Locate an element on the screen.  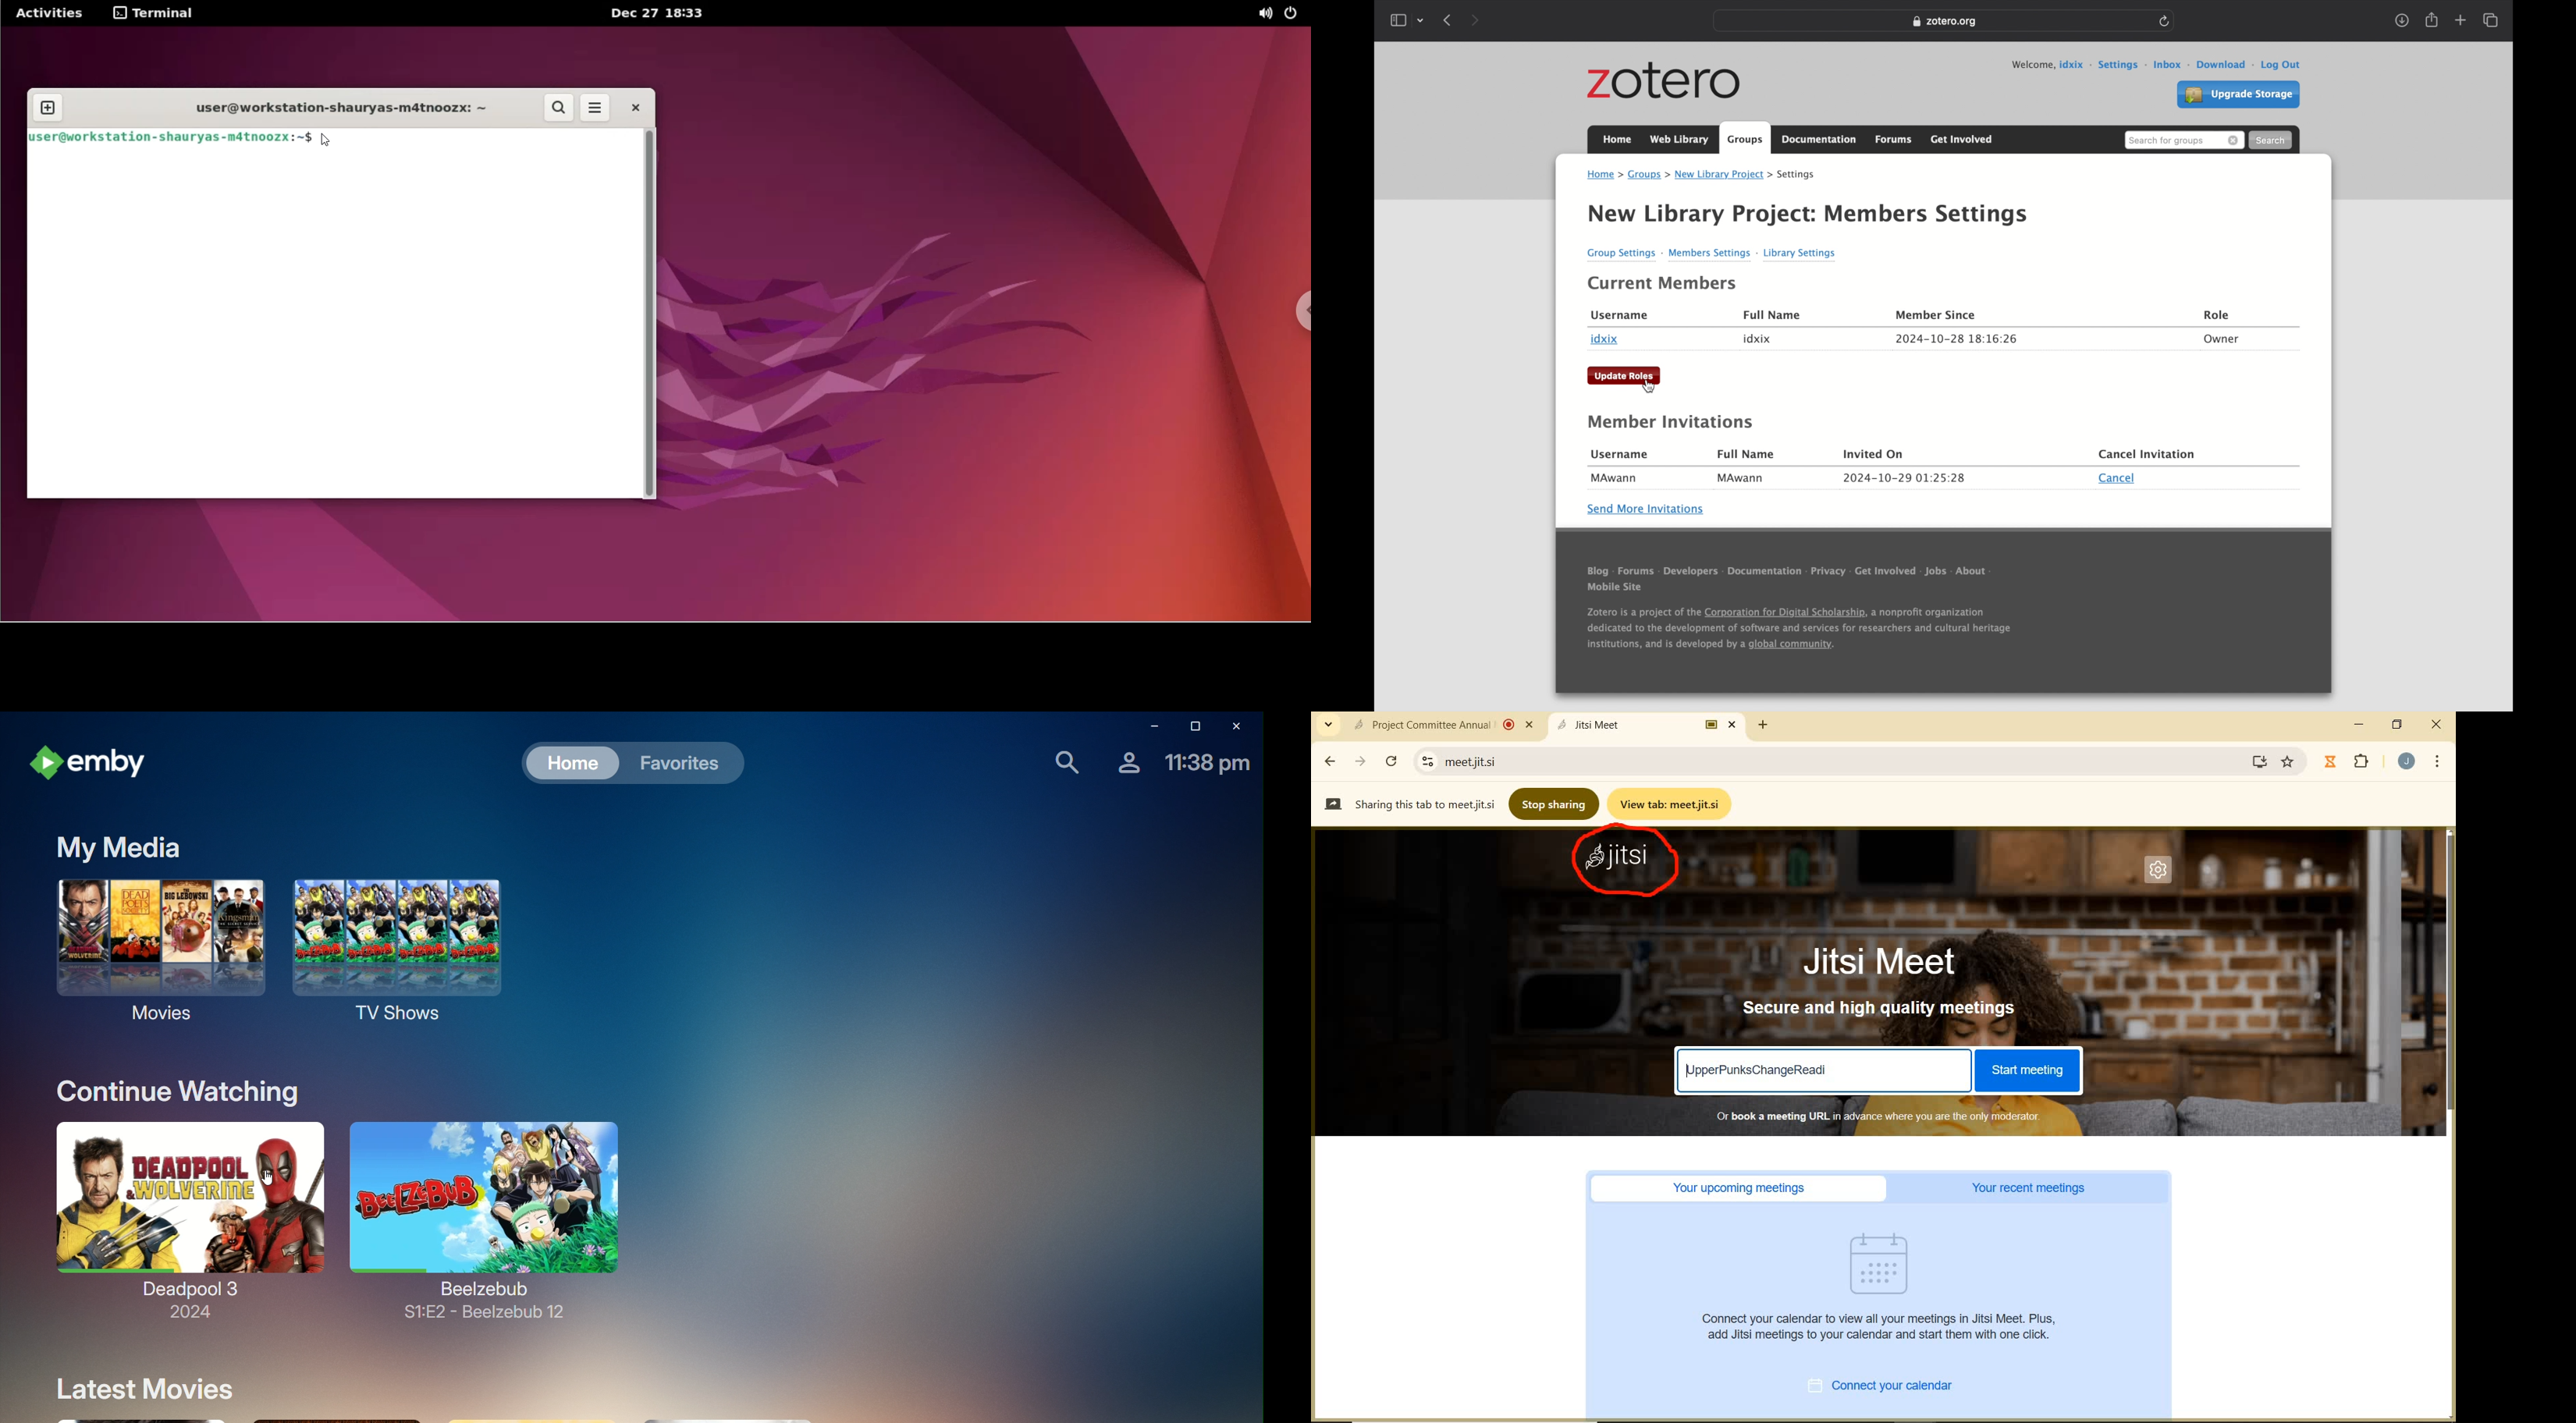
blog is located at coordinates (1595, 570).